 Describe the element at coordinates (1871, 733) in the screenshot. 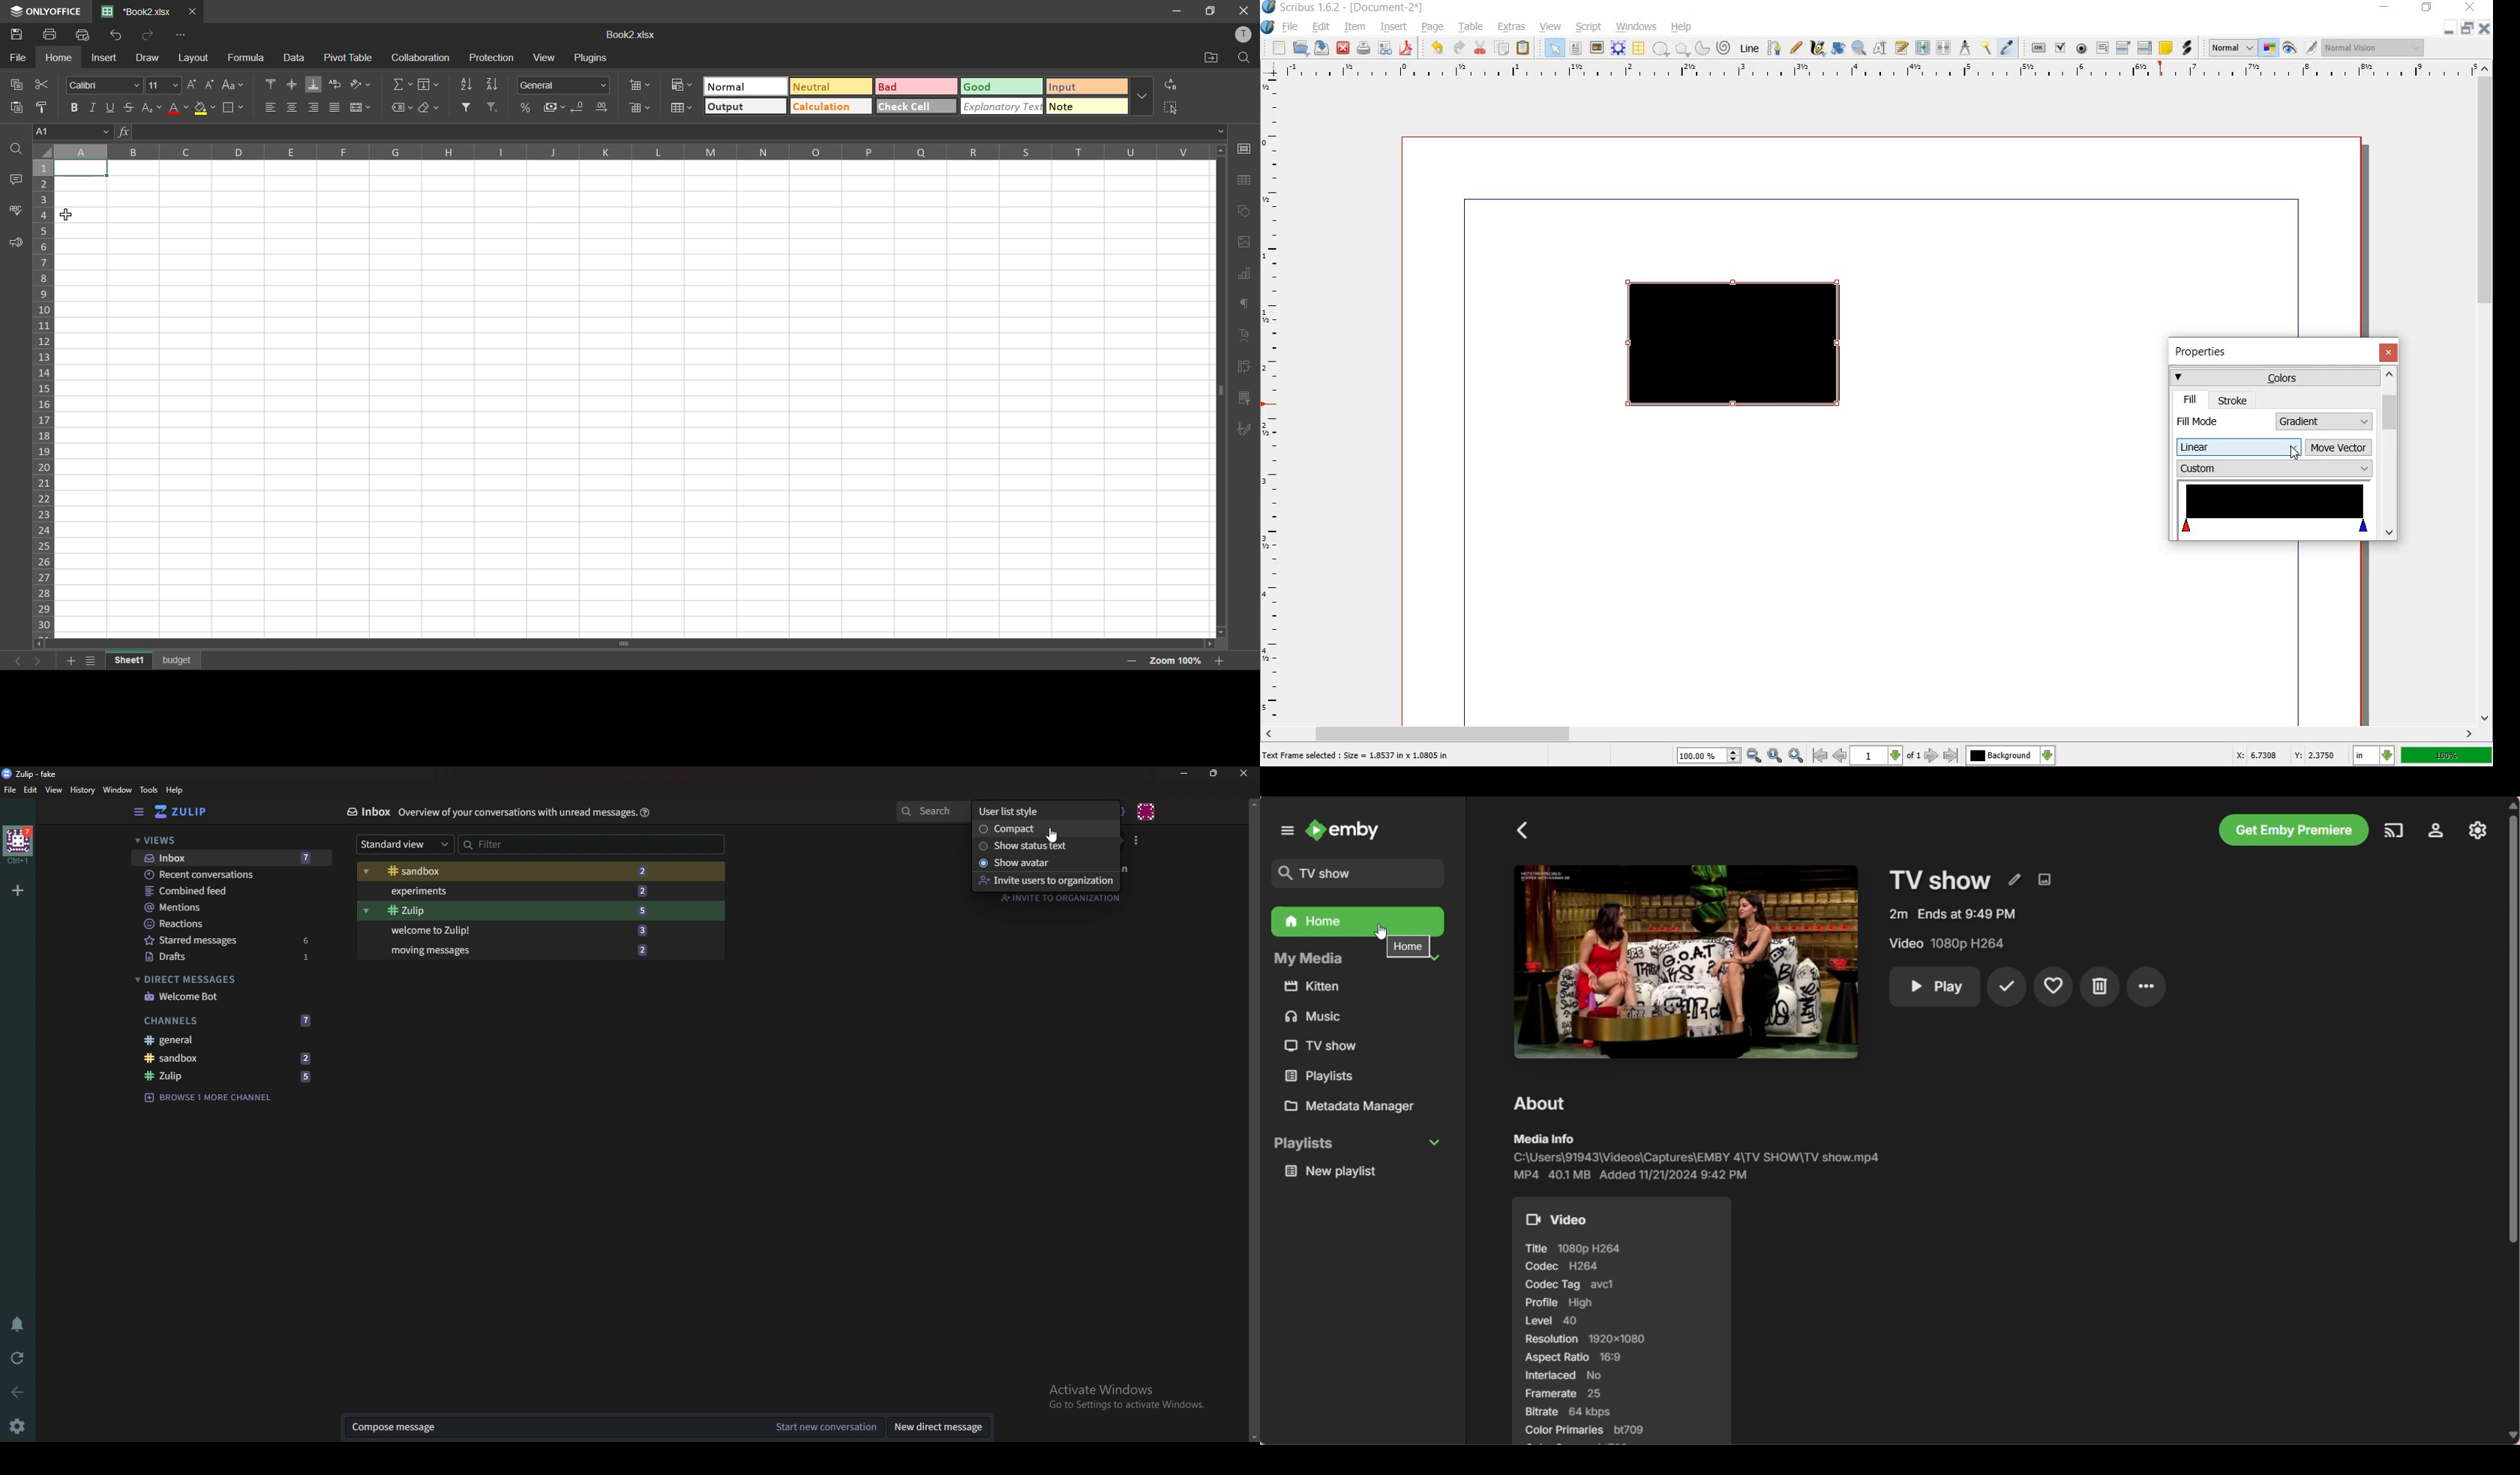

I see `scroll bar` at that location.